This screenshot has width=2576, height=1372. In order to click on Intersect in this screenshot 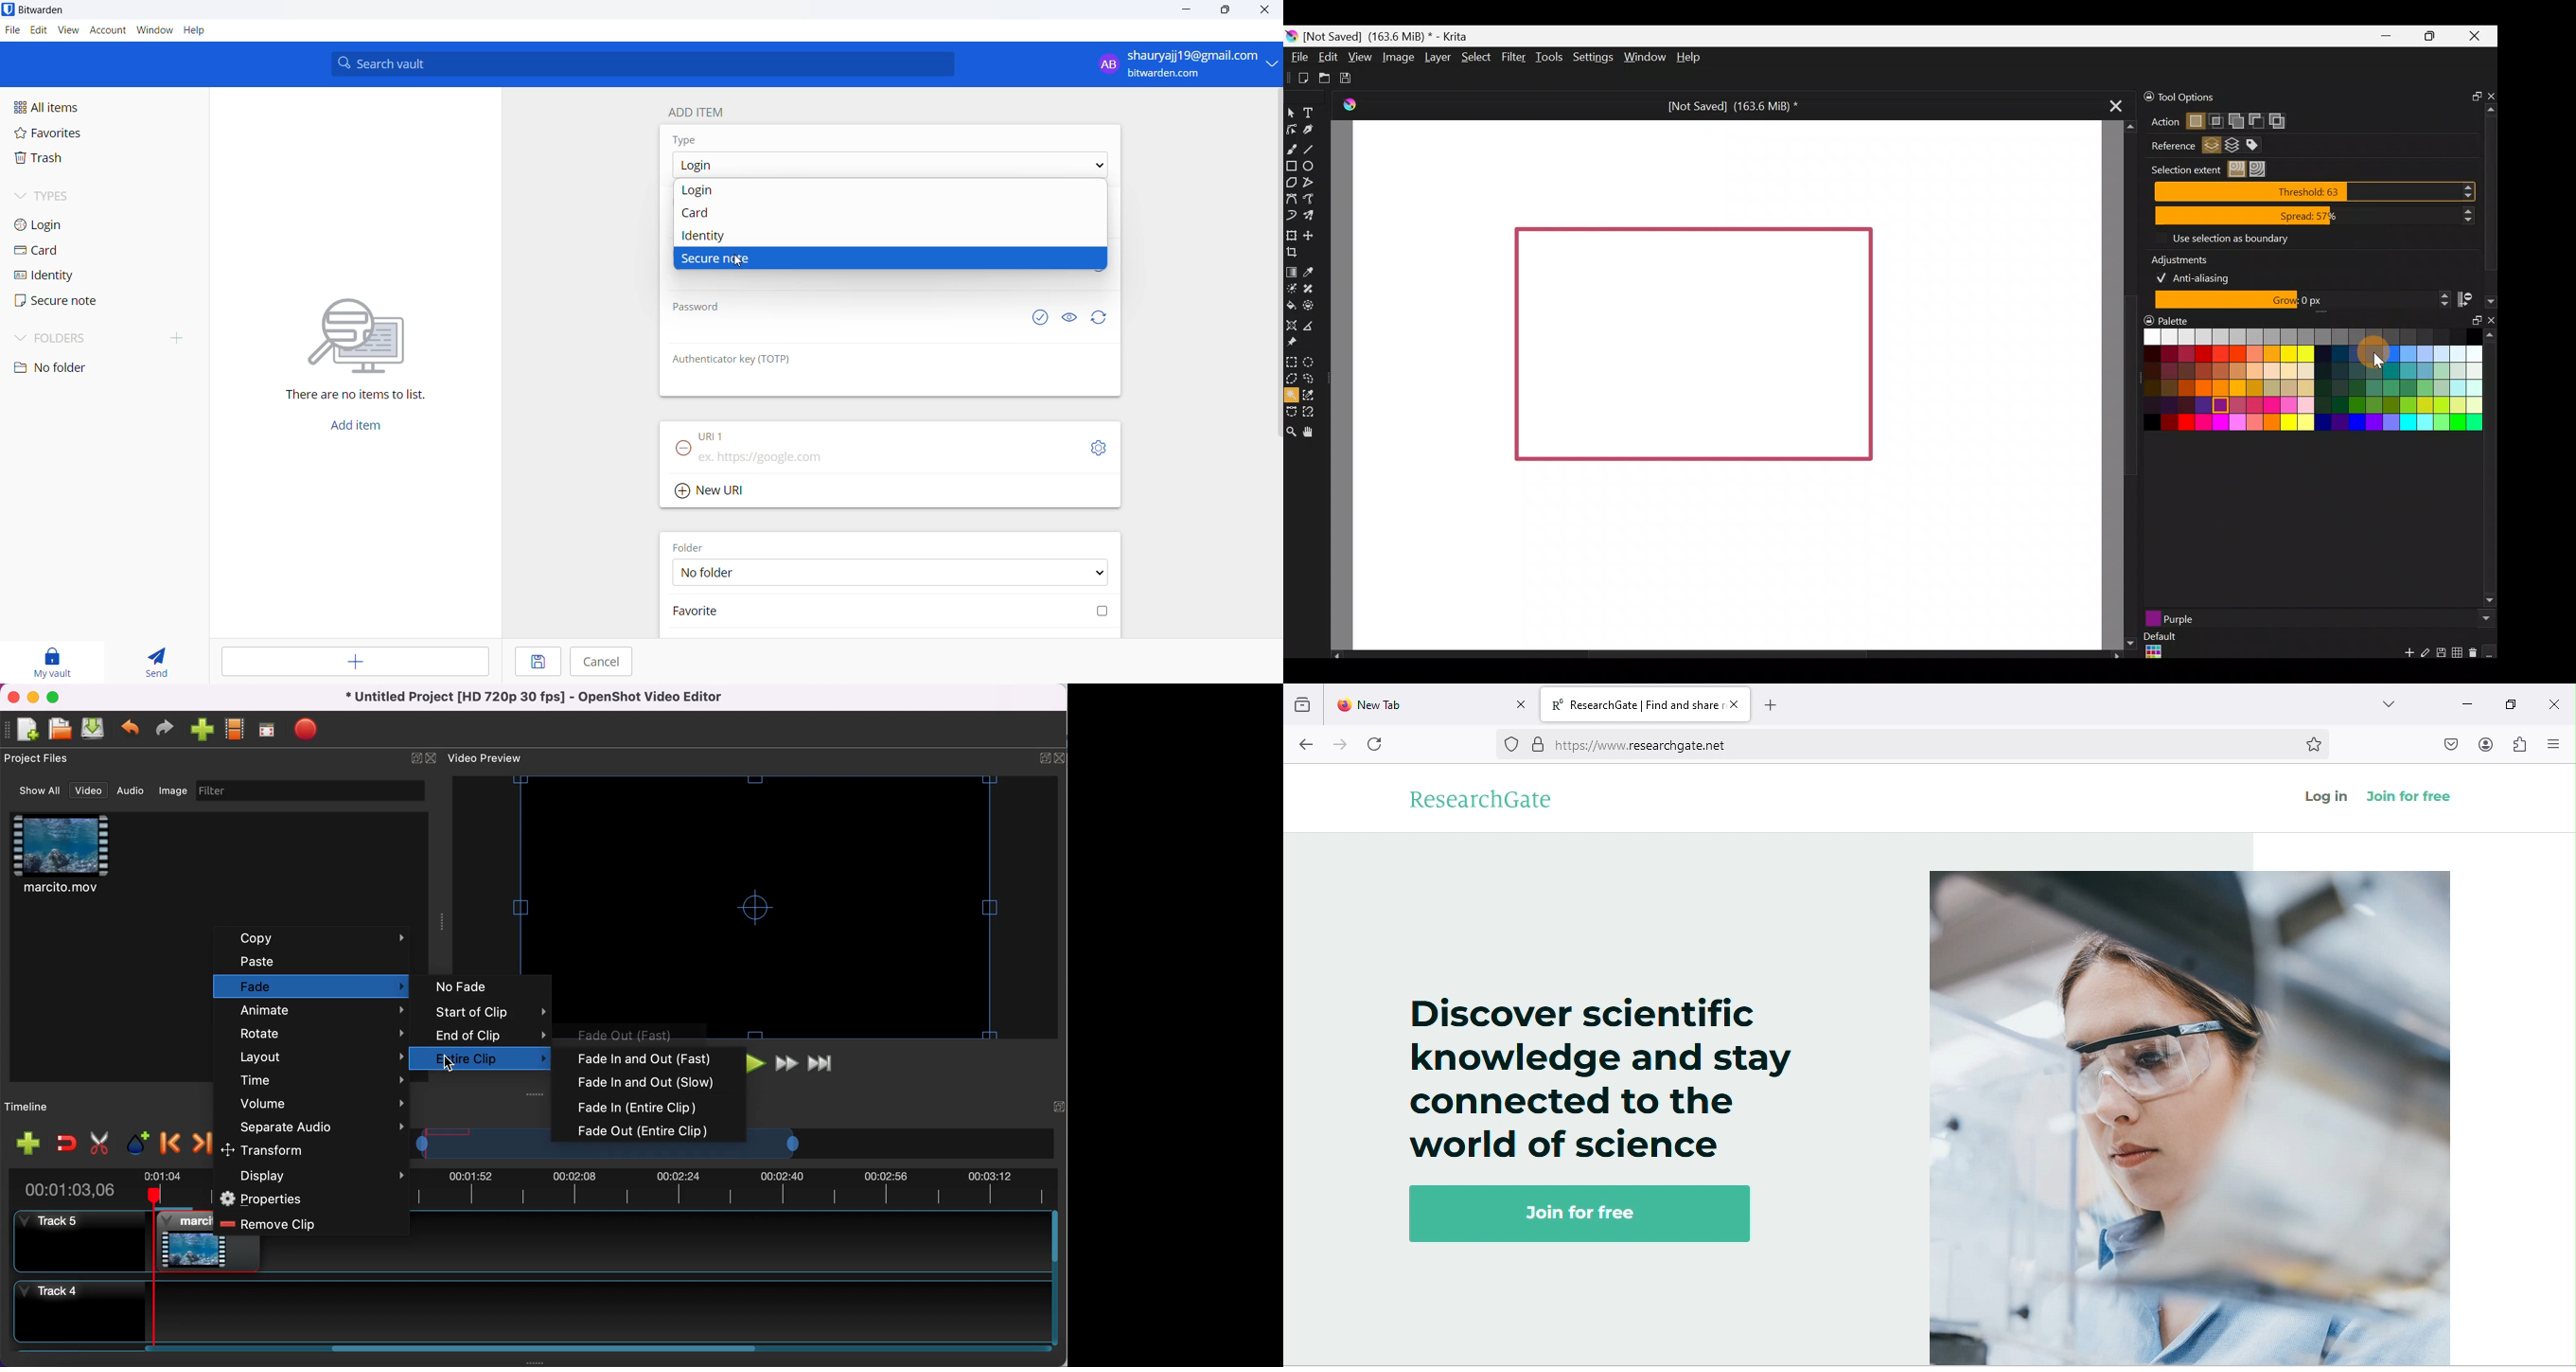, I will do `click(2217, 118)`.